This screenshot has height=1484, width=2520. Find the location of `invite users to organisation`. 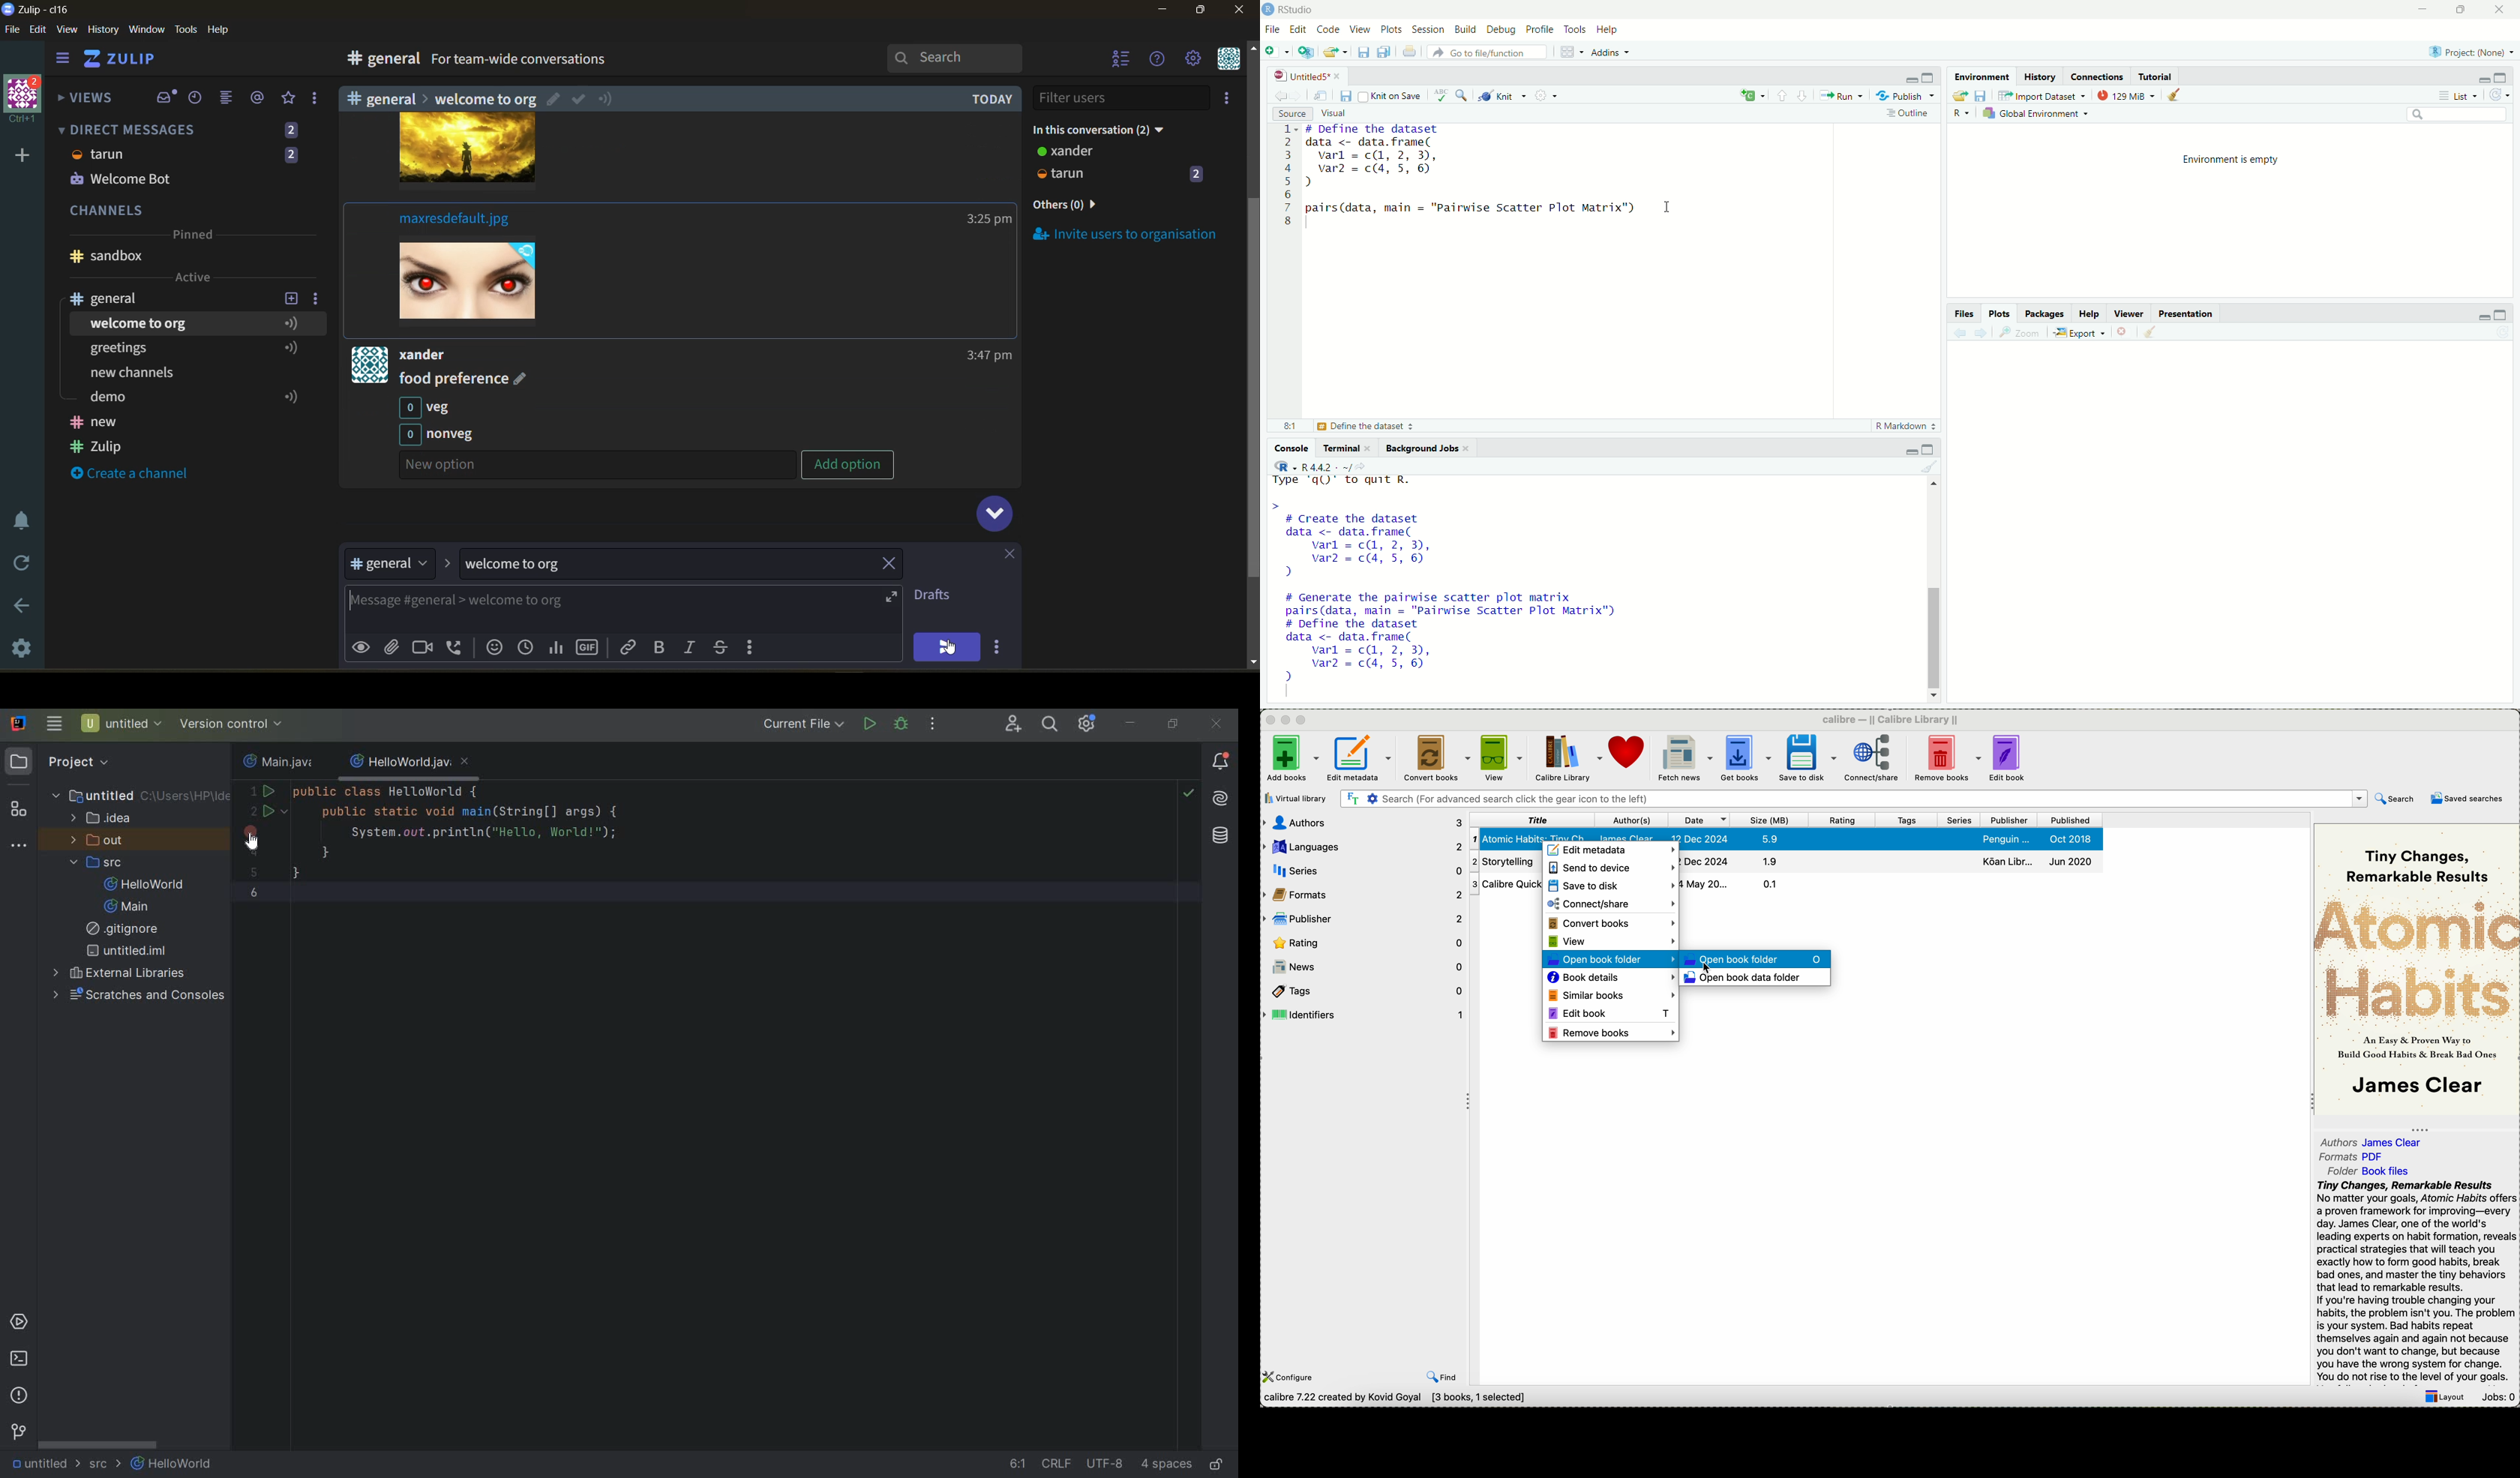

invite users to organisation is located at coordinates (1229, 100).